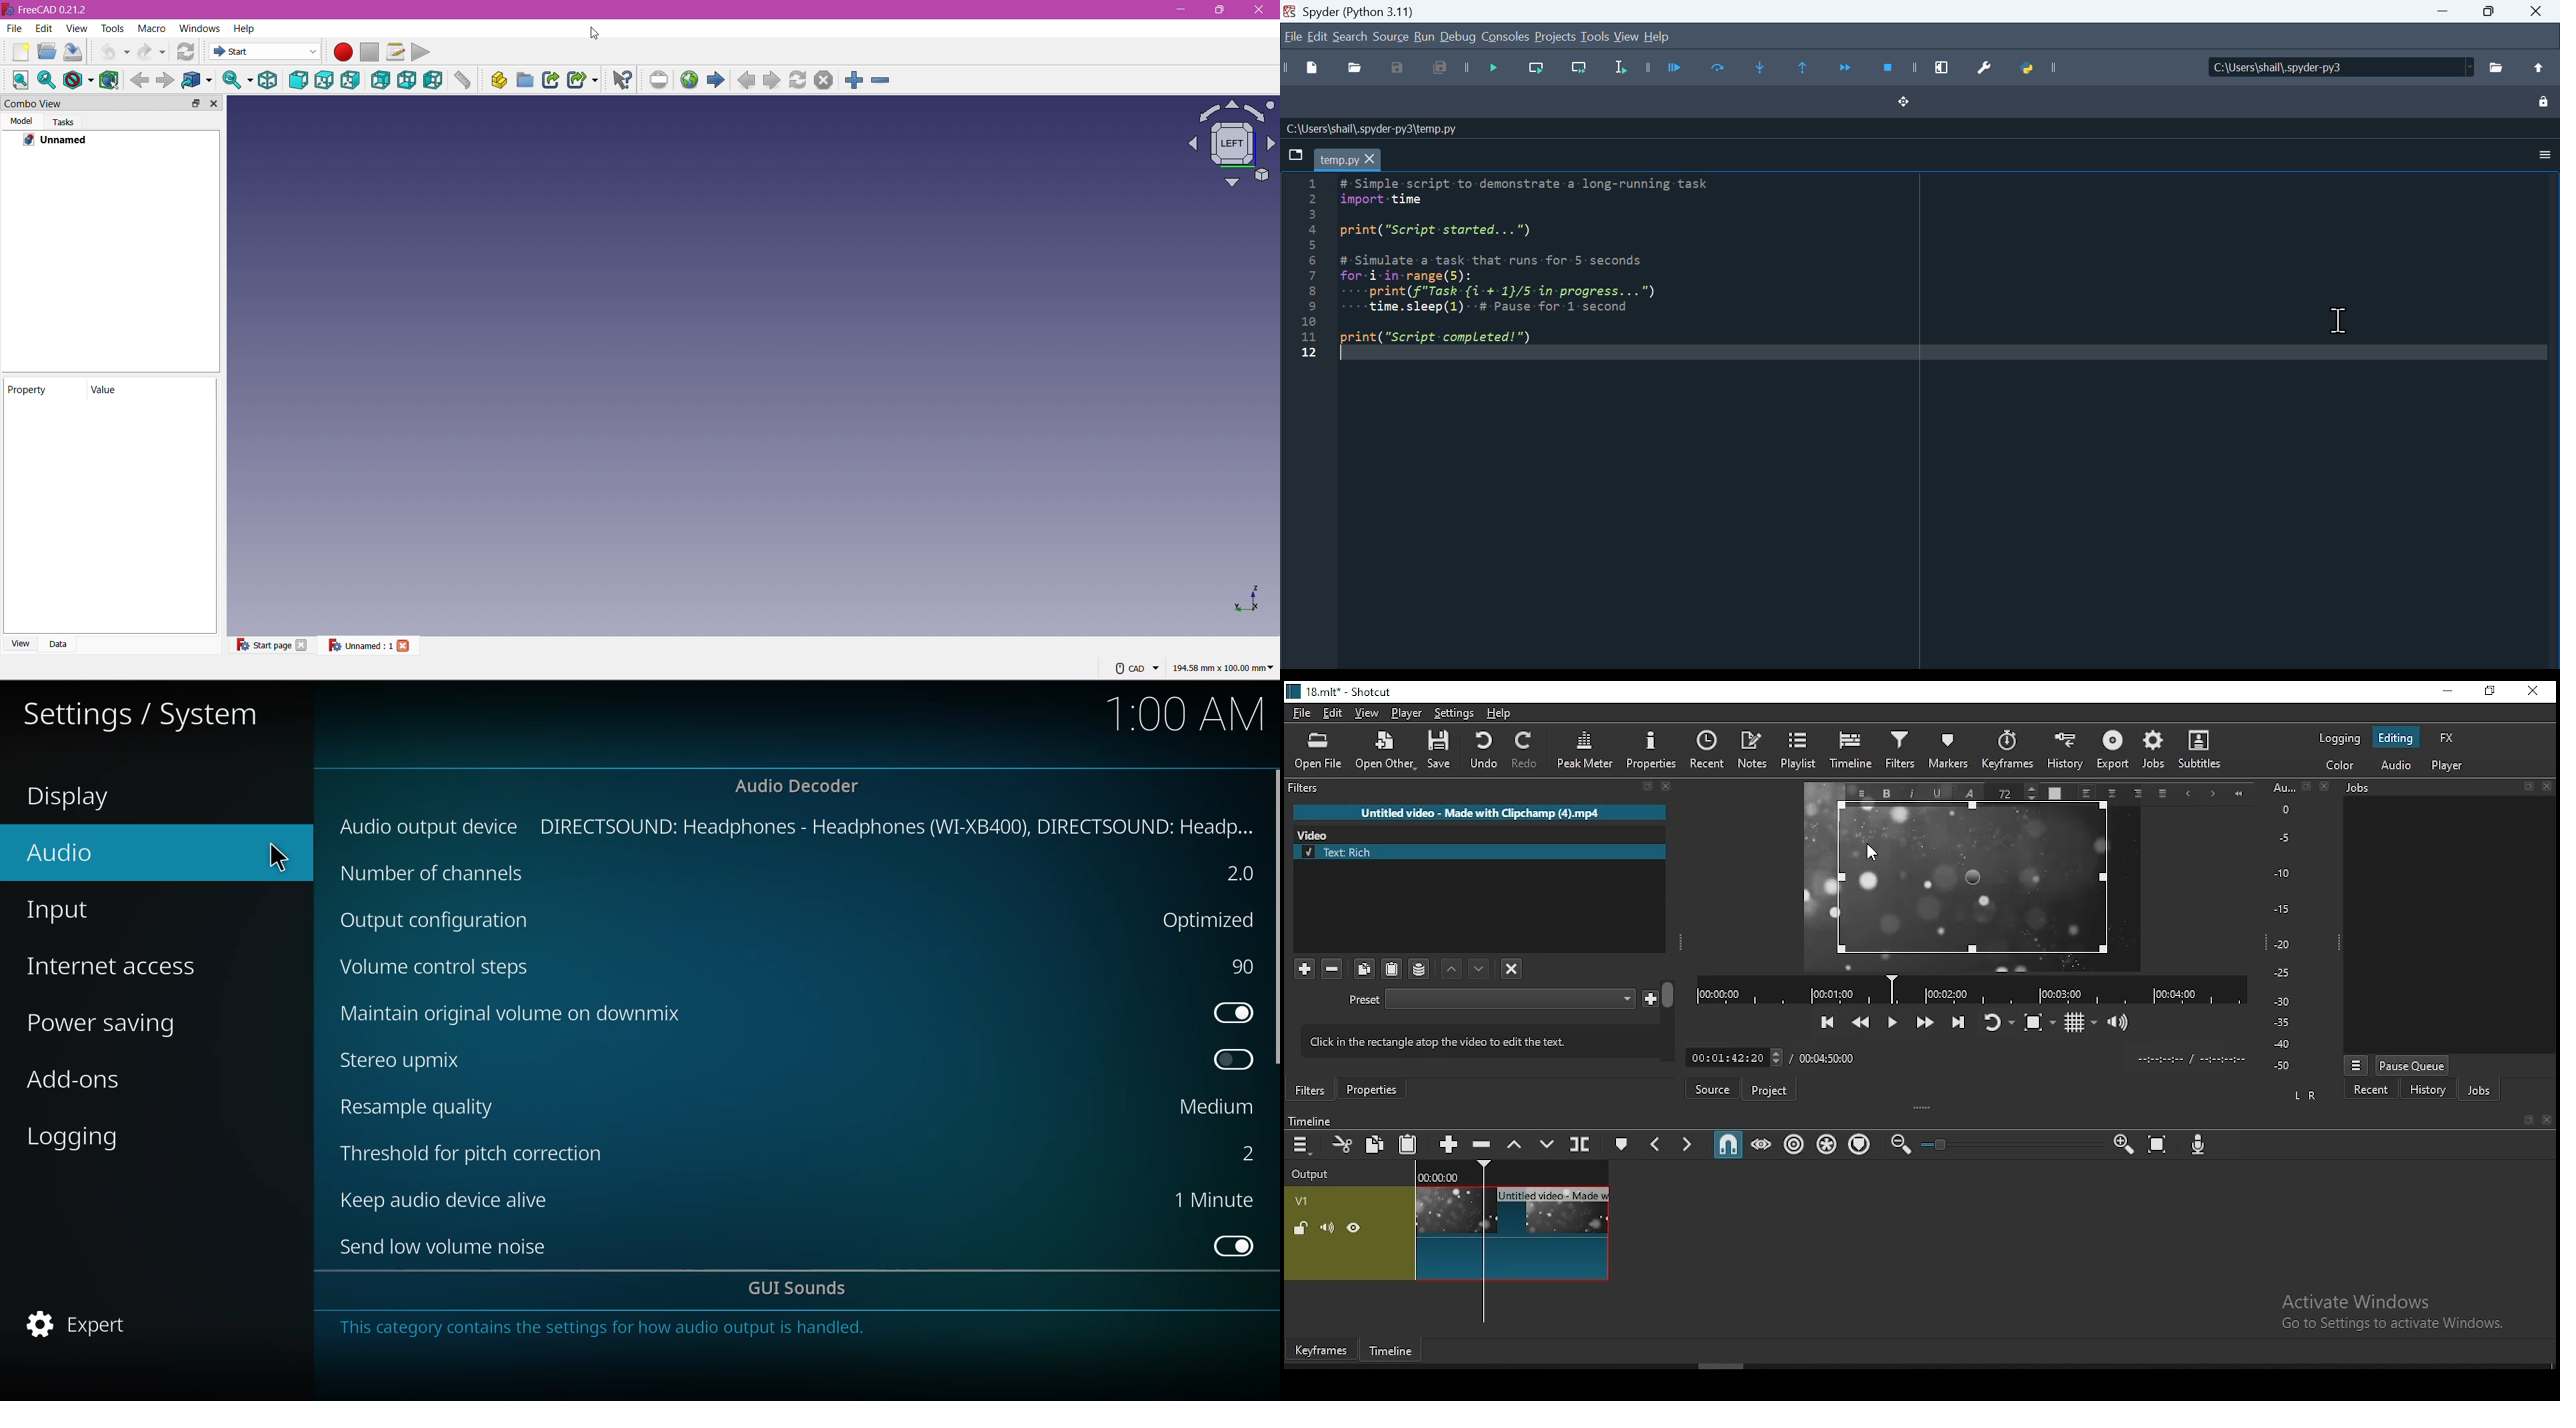 The width and height of the screenshot is (2576, 1428). What do you see at coordinates (2478, 1089) in the screenshot?
I see `jobs` at bounding box center [2478, 1089].